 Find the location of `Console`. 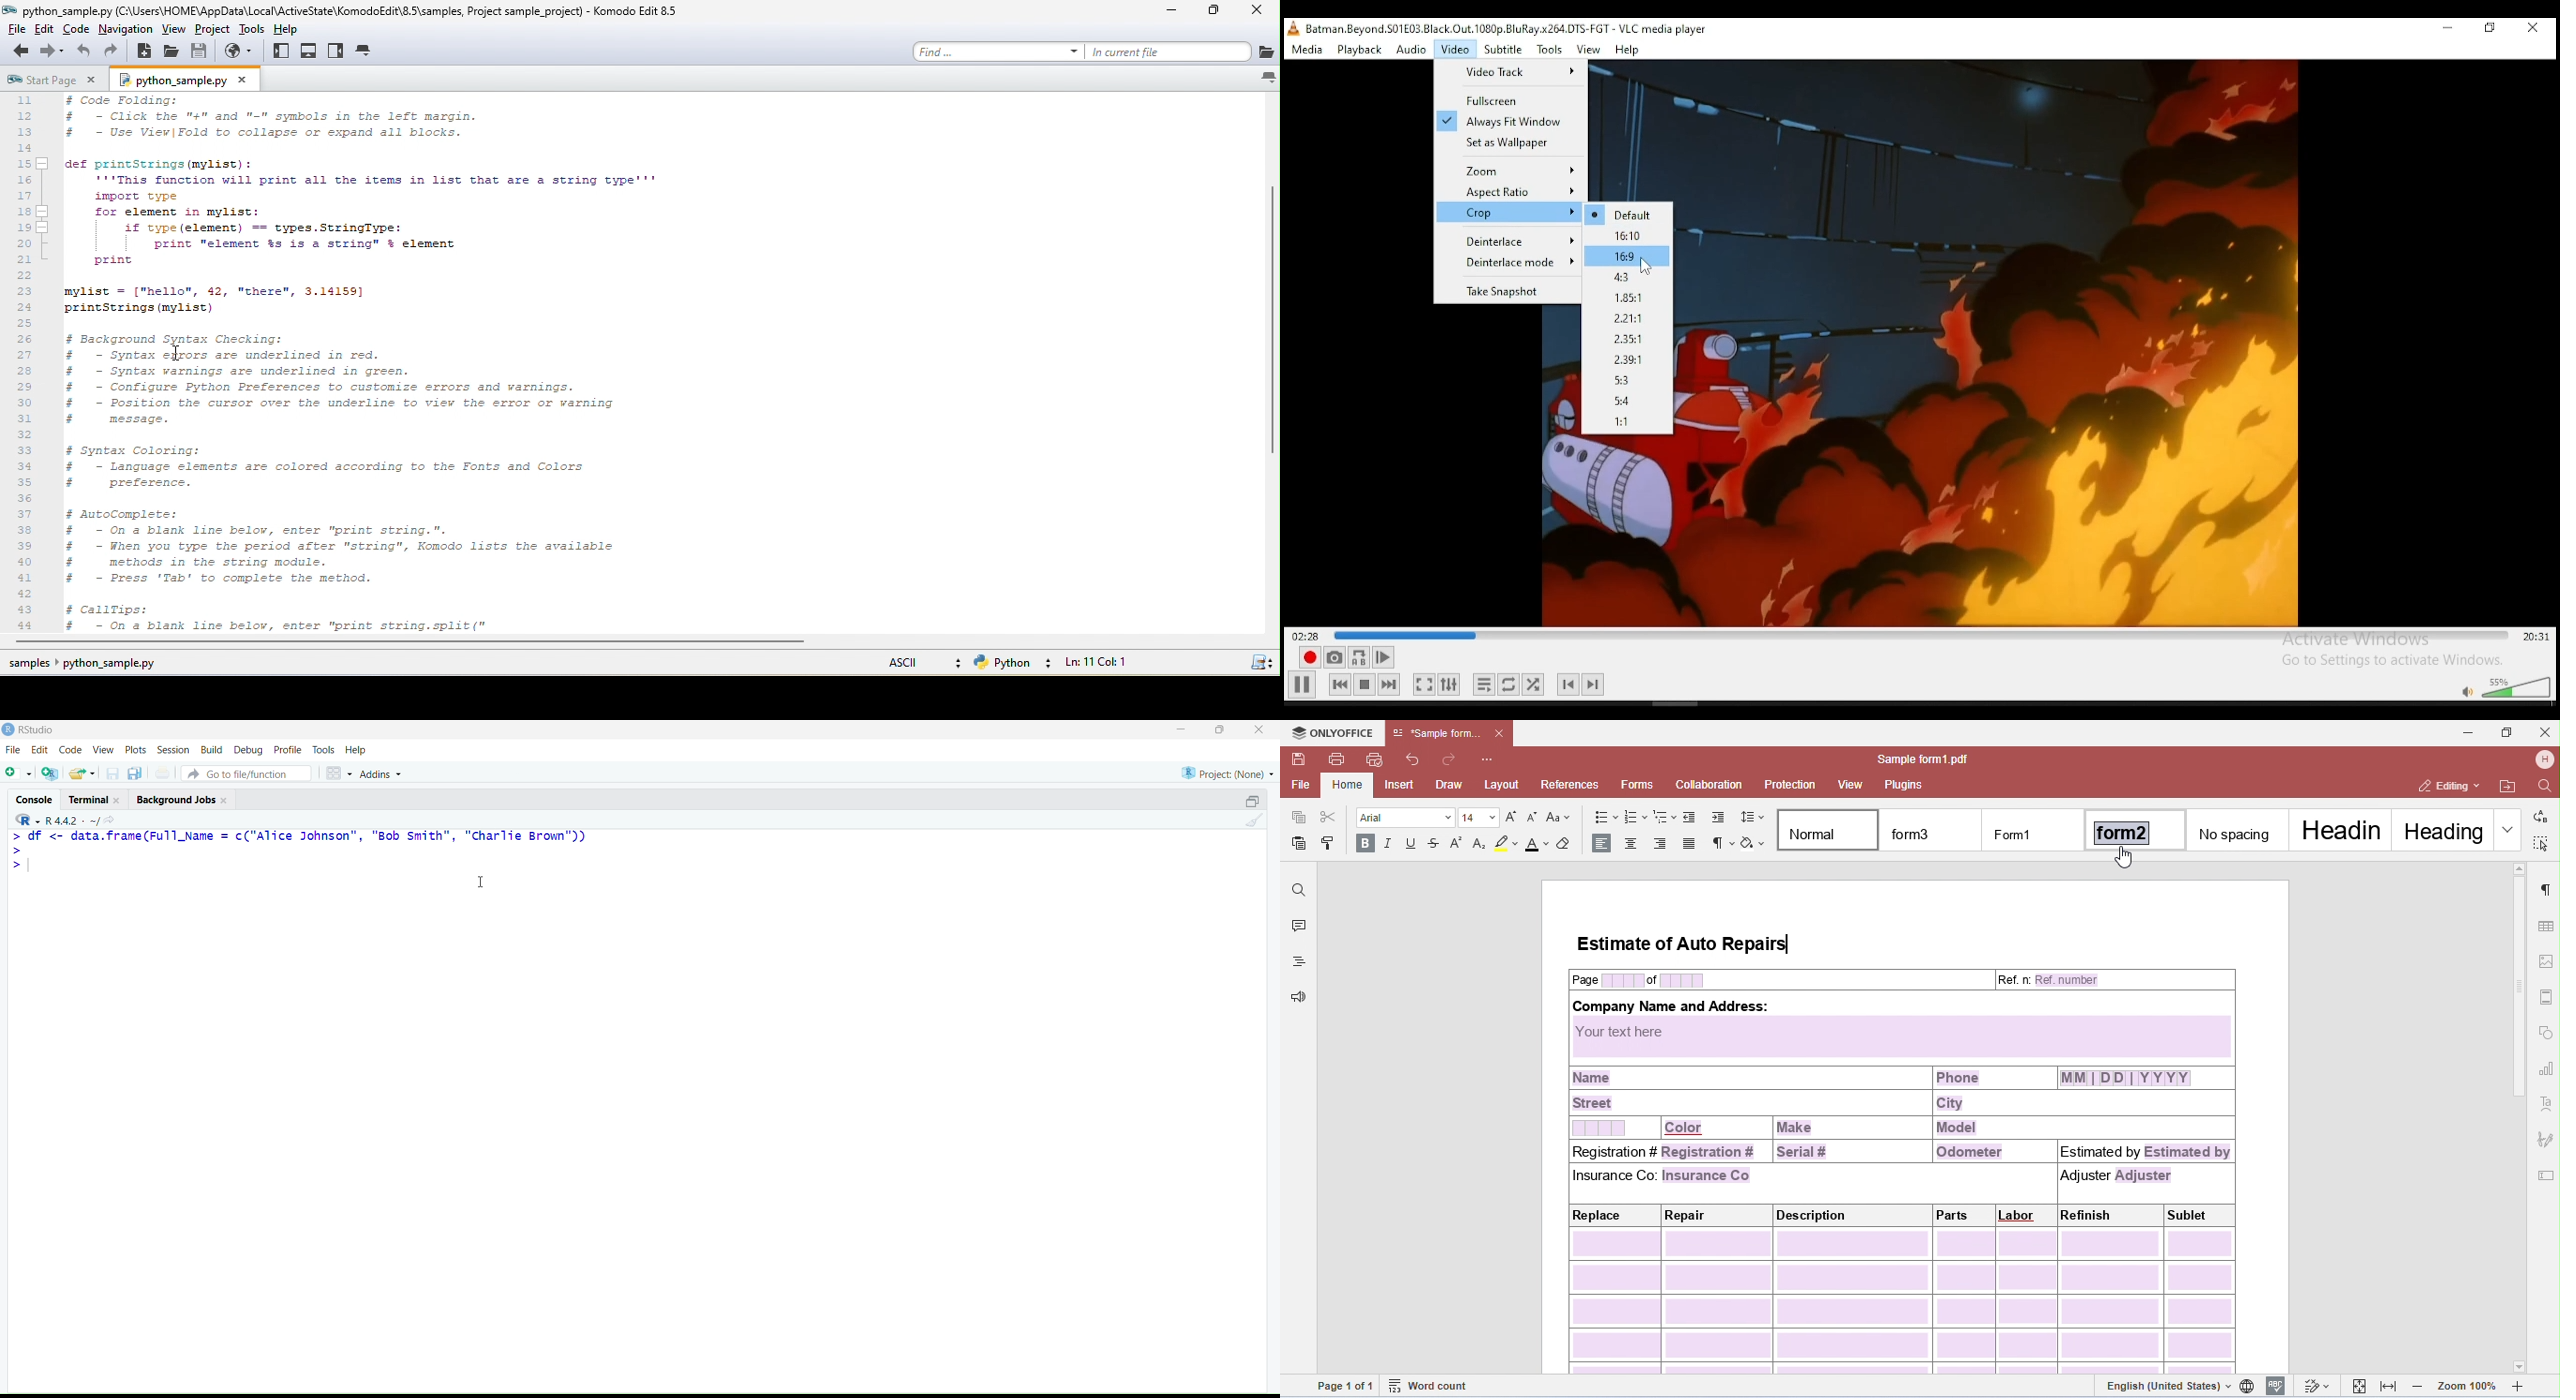

Console is located at coordinates (35, 797).